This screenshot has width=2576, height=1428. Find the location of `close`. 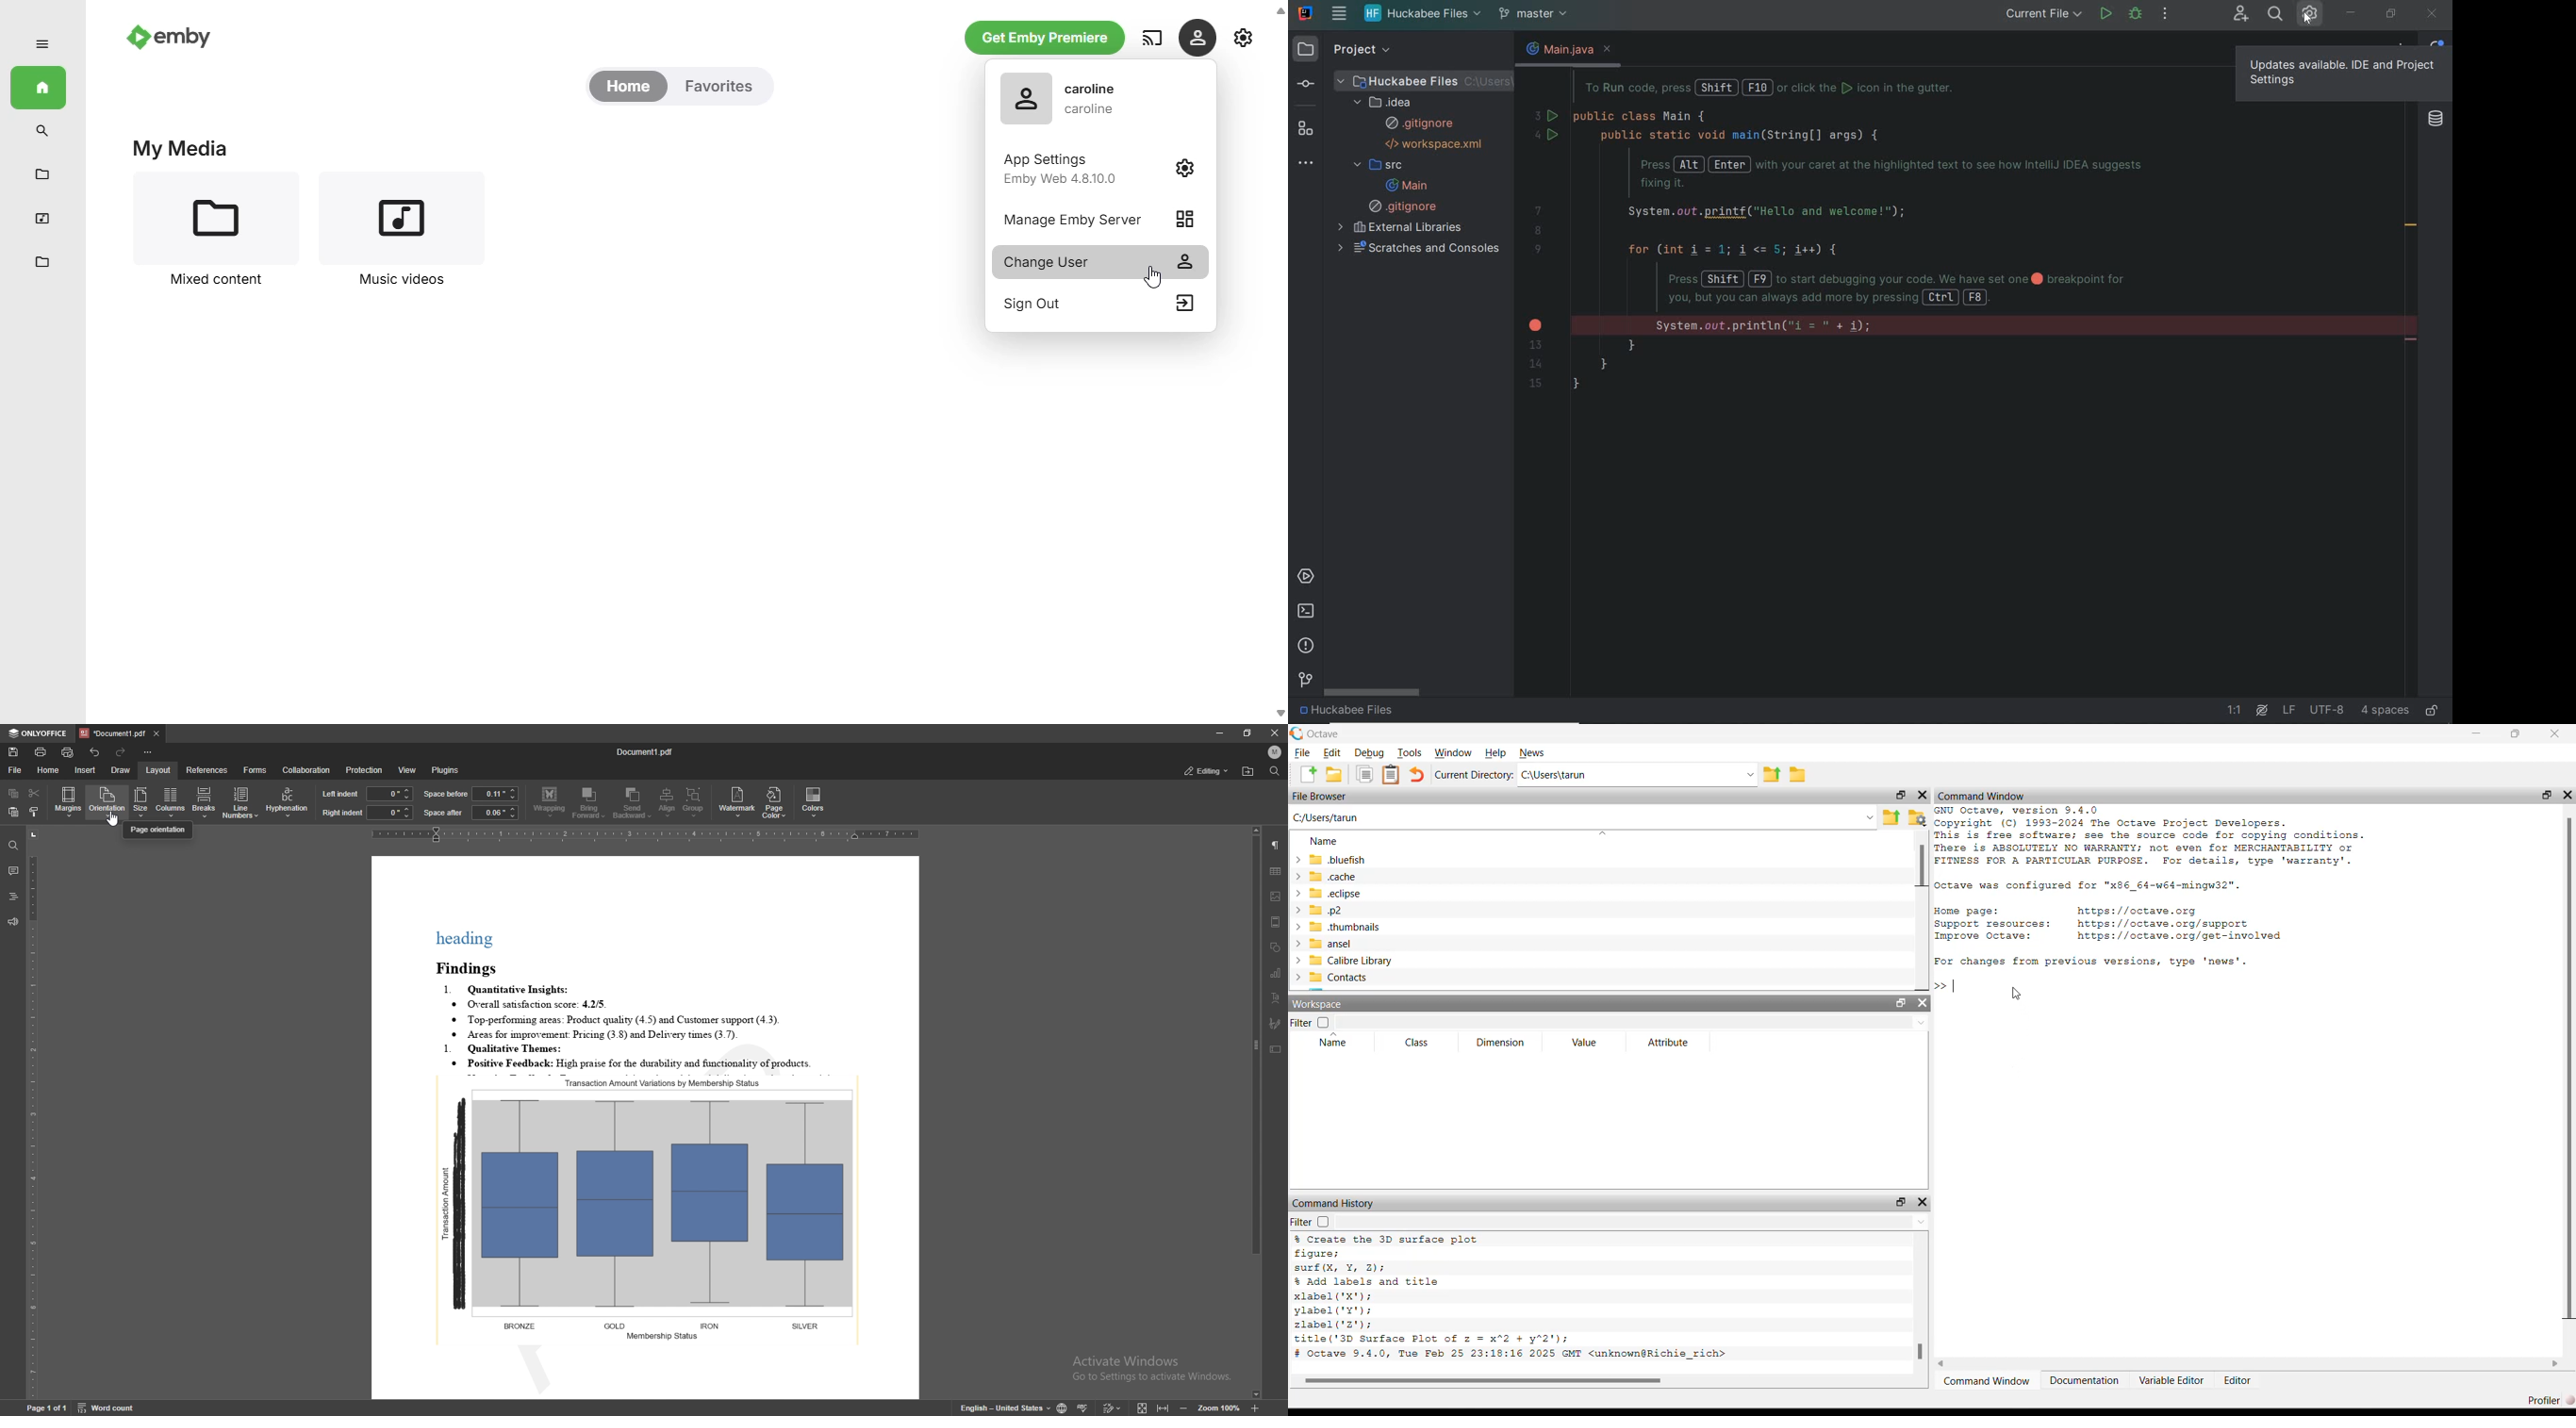

close is located at coordinates (2431, 15).